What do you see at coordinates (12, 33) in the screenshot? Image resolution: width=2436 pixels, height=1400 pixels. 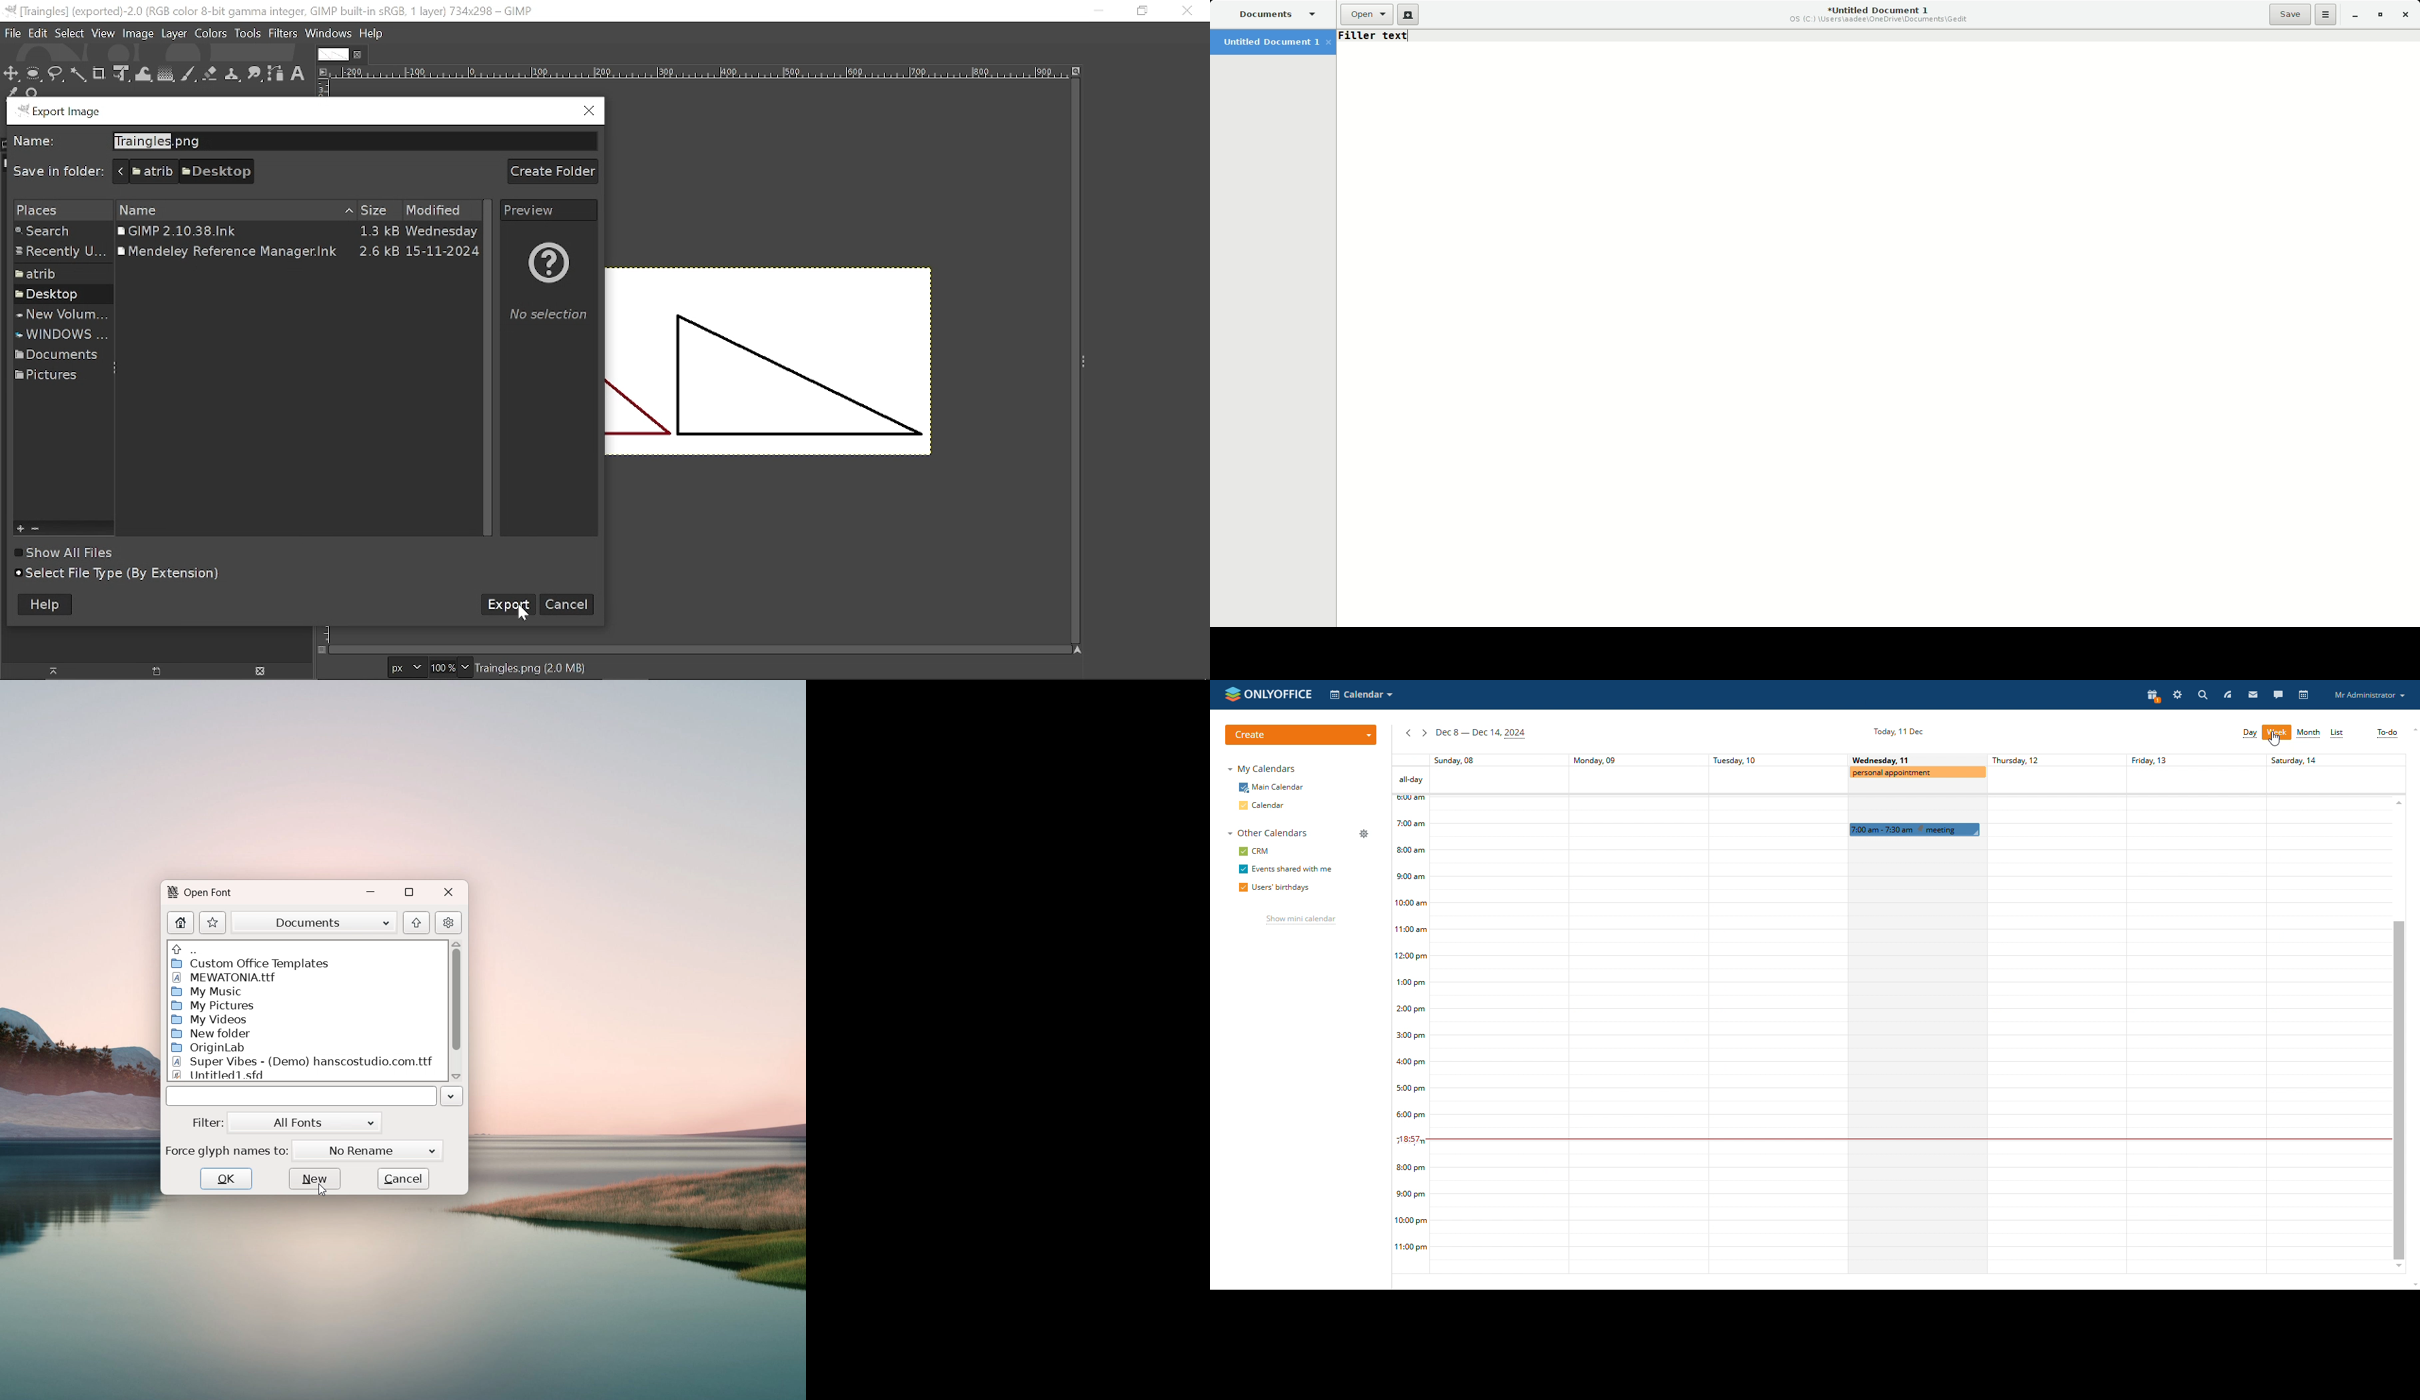 I see `File` at bounding box center [12, 33].